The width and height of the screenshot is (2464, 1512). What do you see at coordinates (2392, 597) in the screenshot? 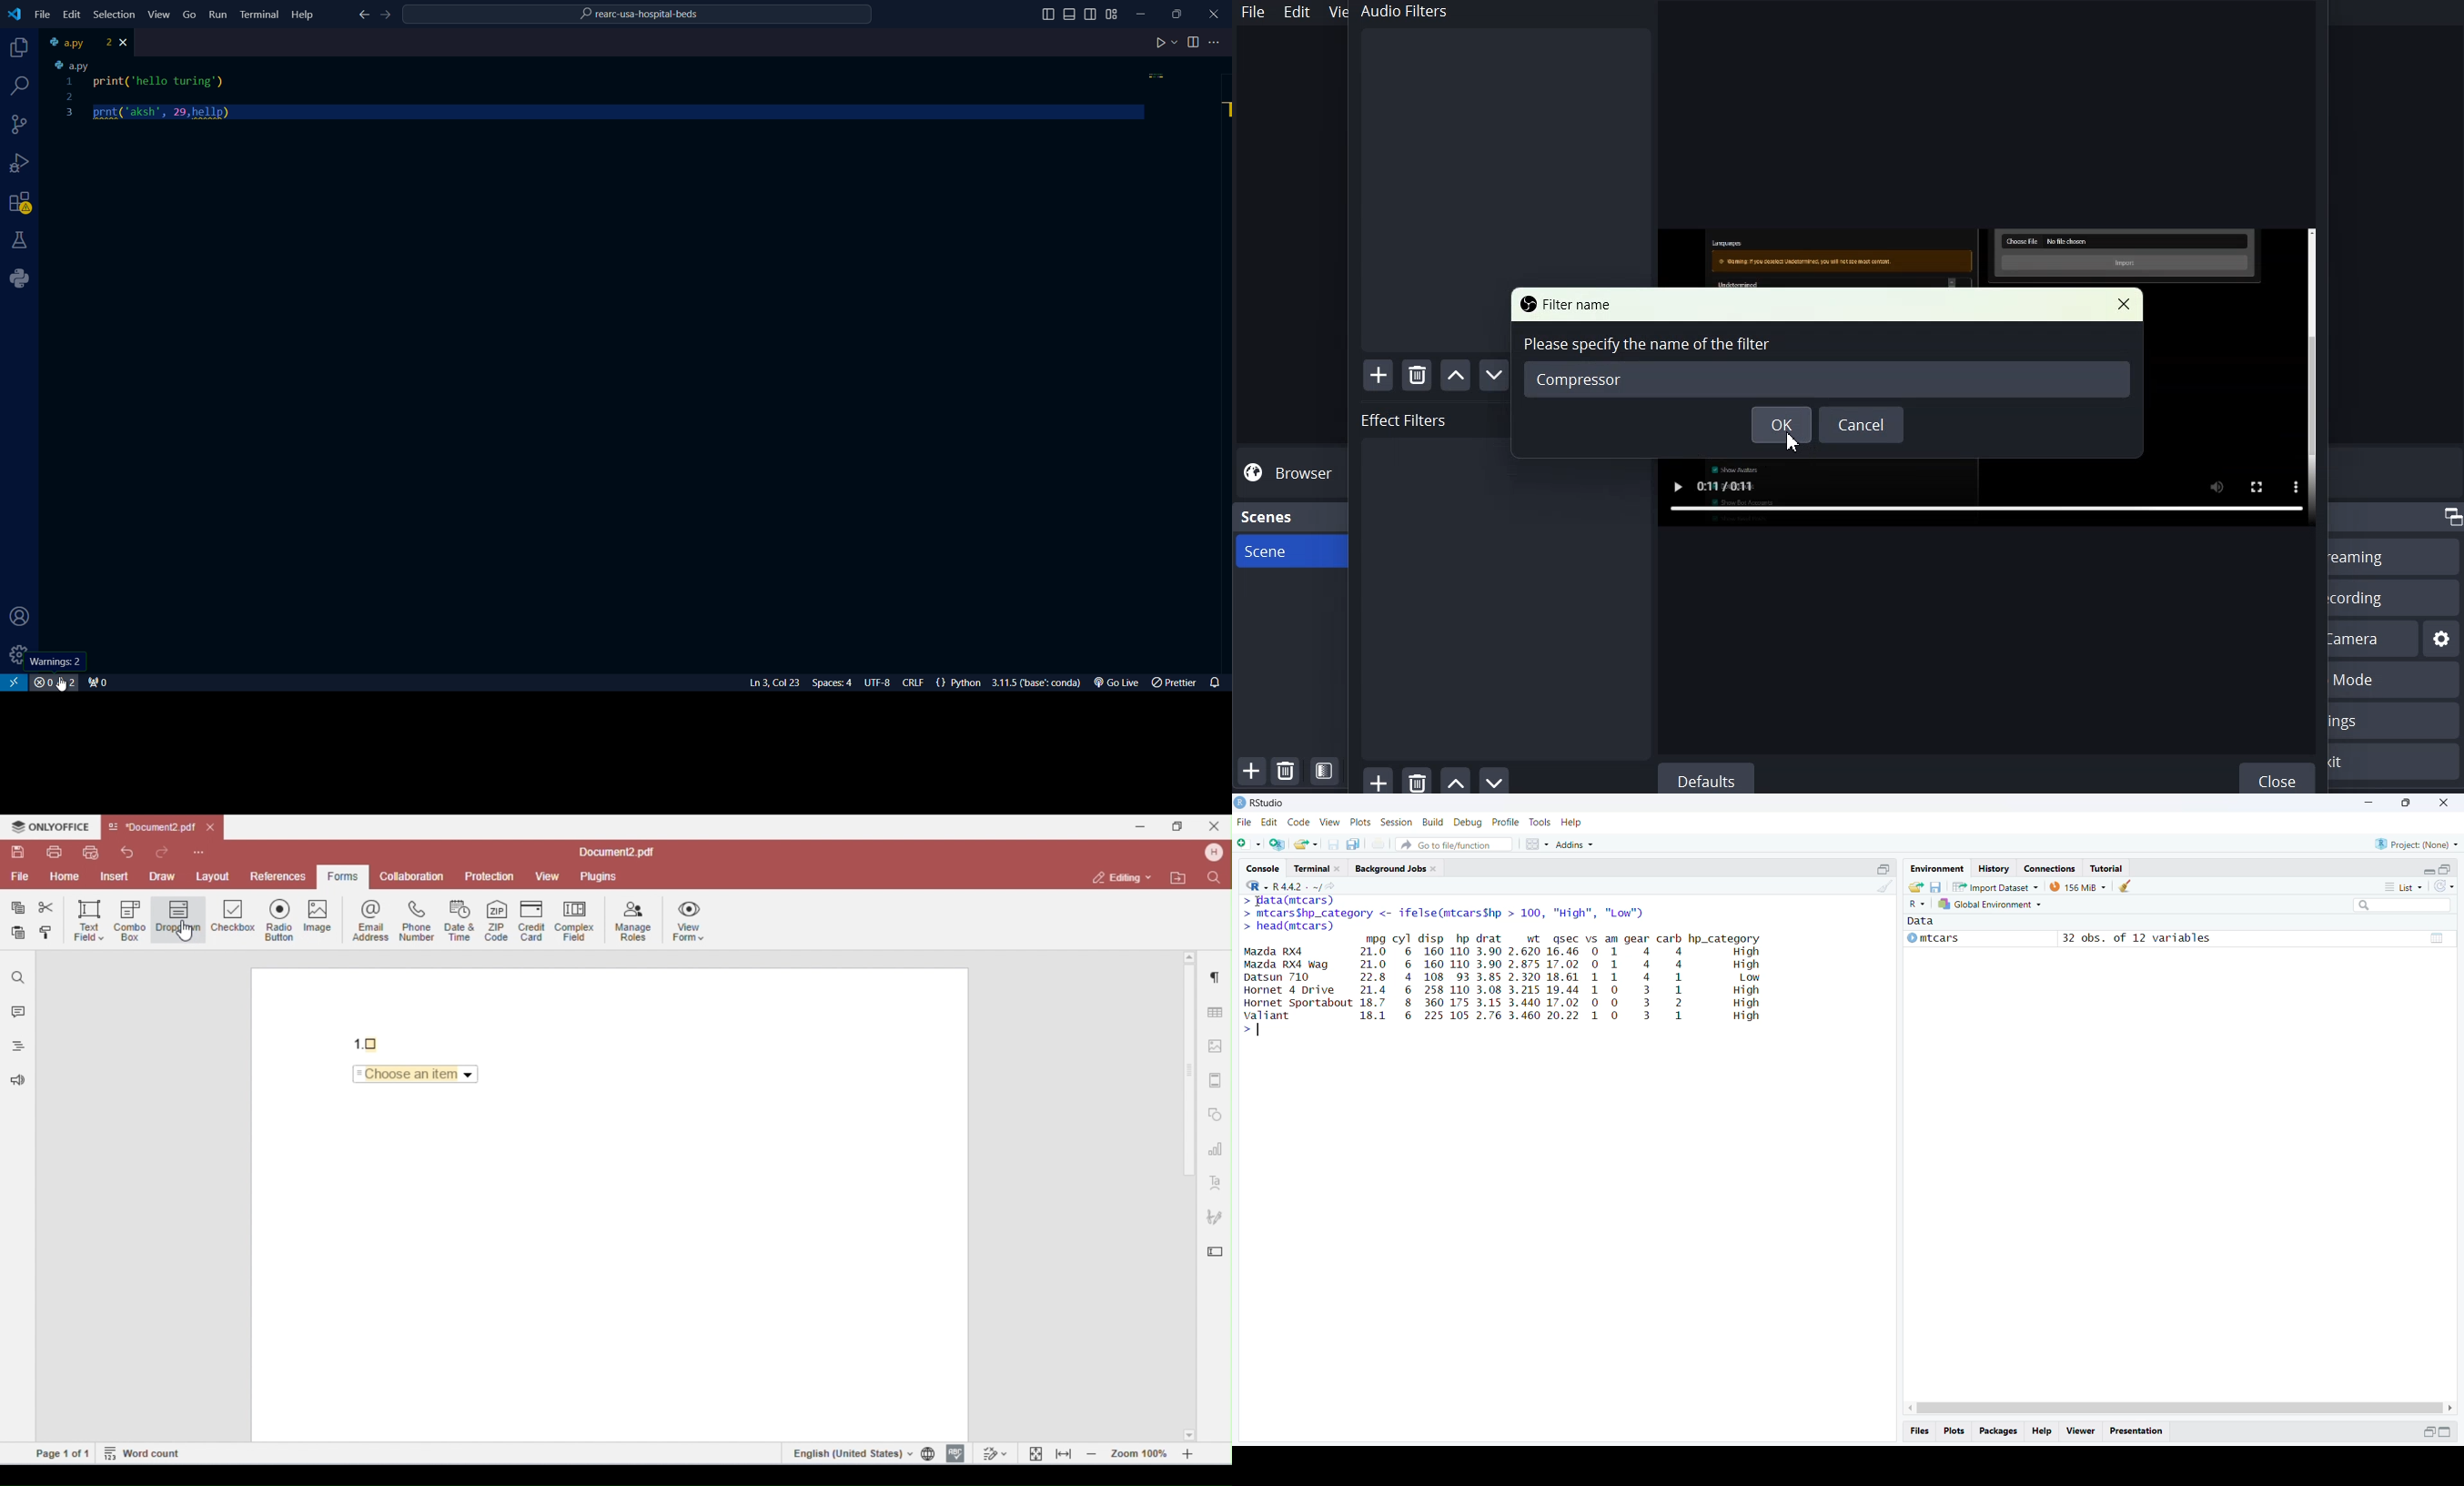
I see `Start Recording` at bounding box center [2392, 597].